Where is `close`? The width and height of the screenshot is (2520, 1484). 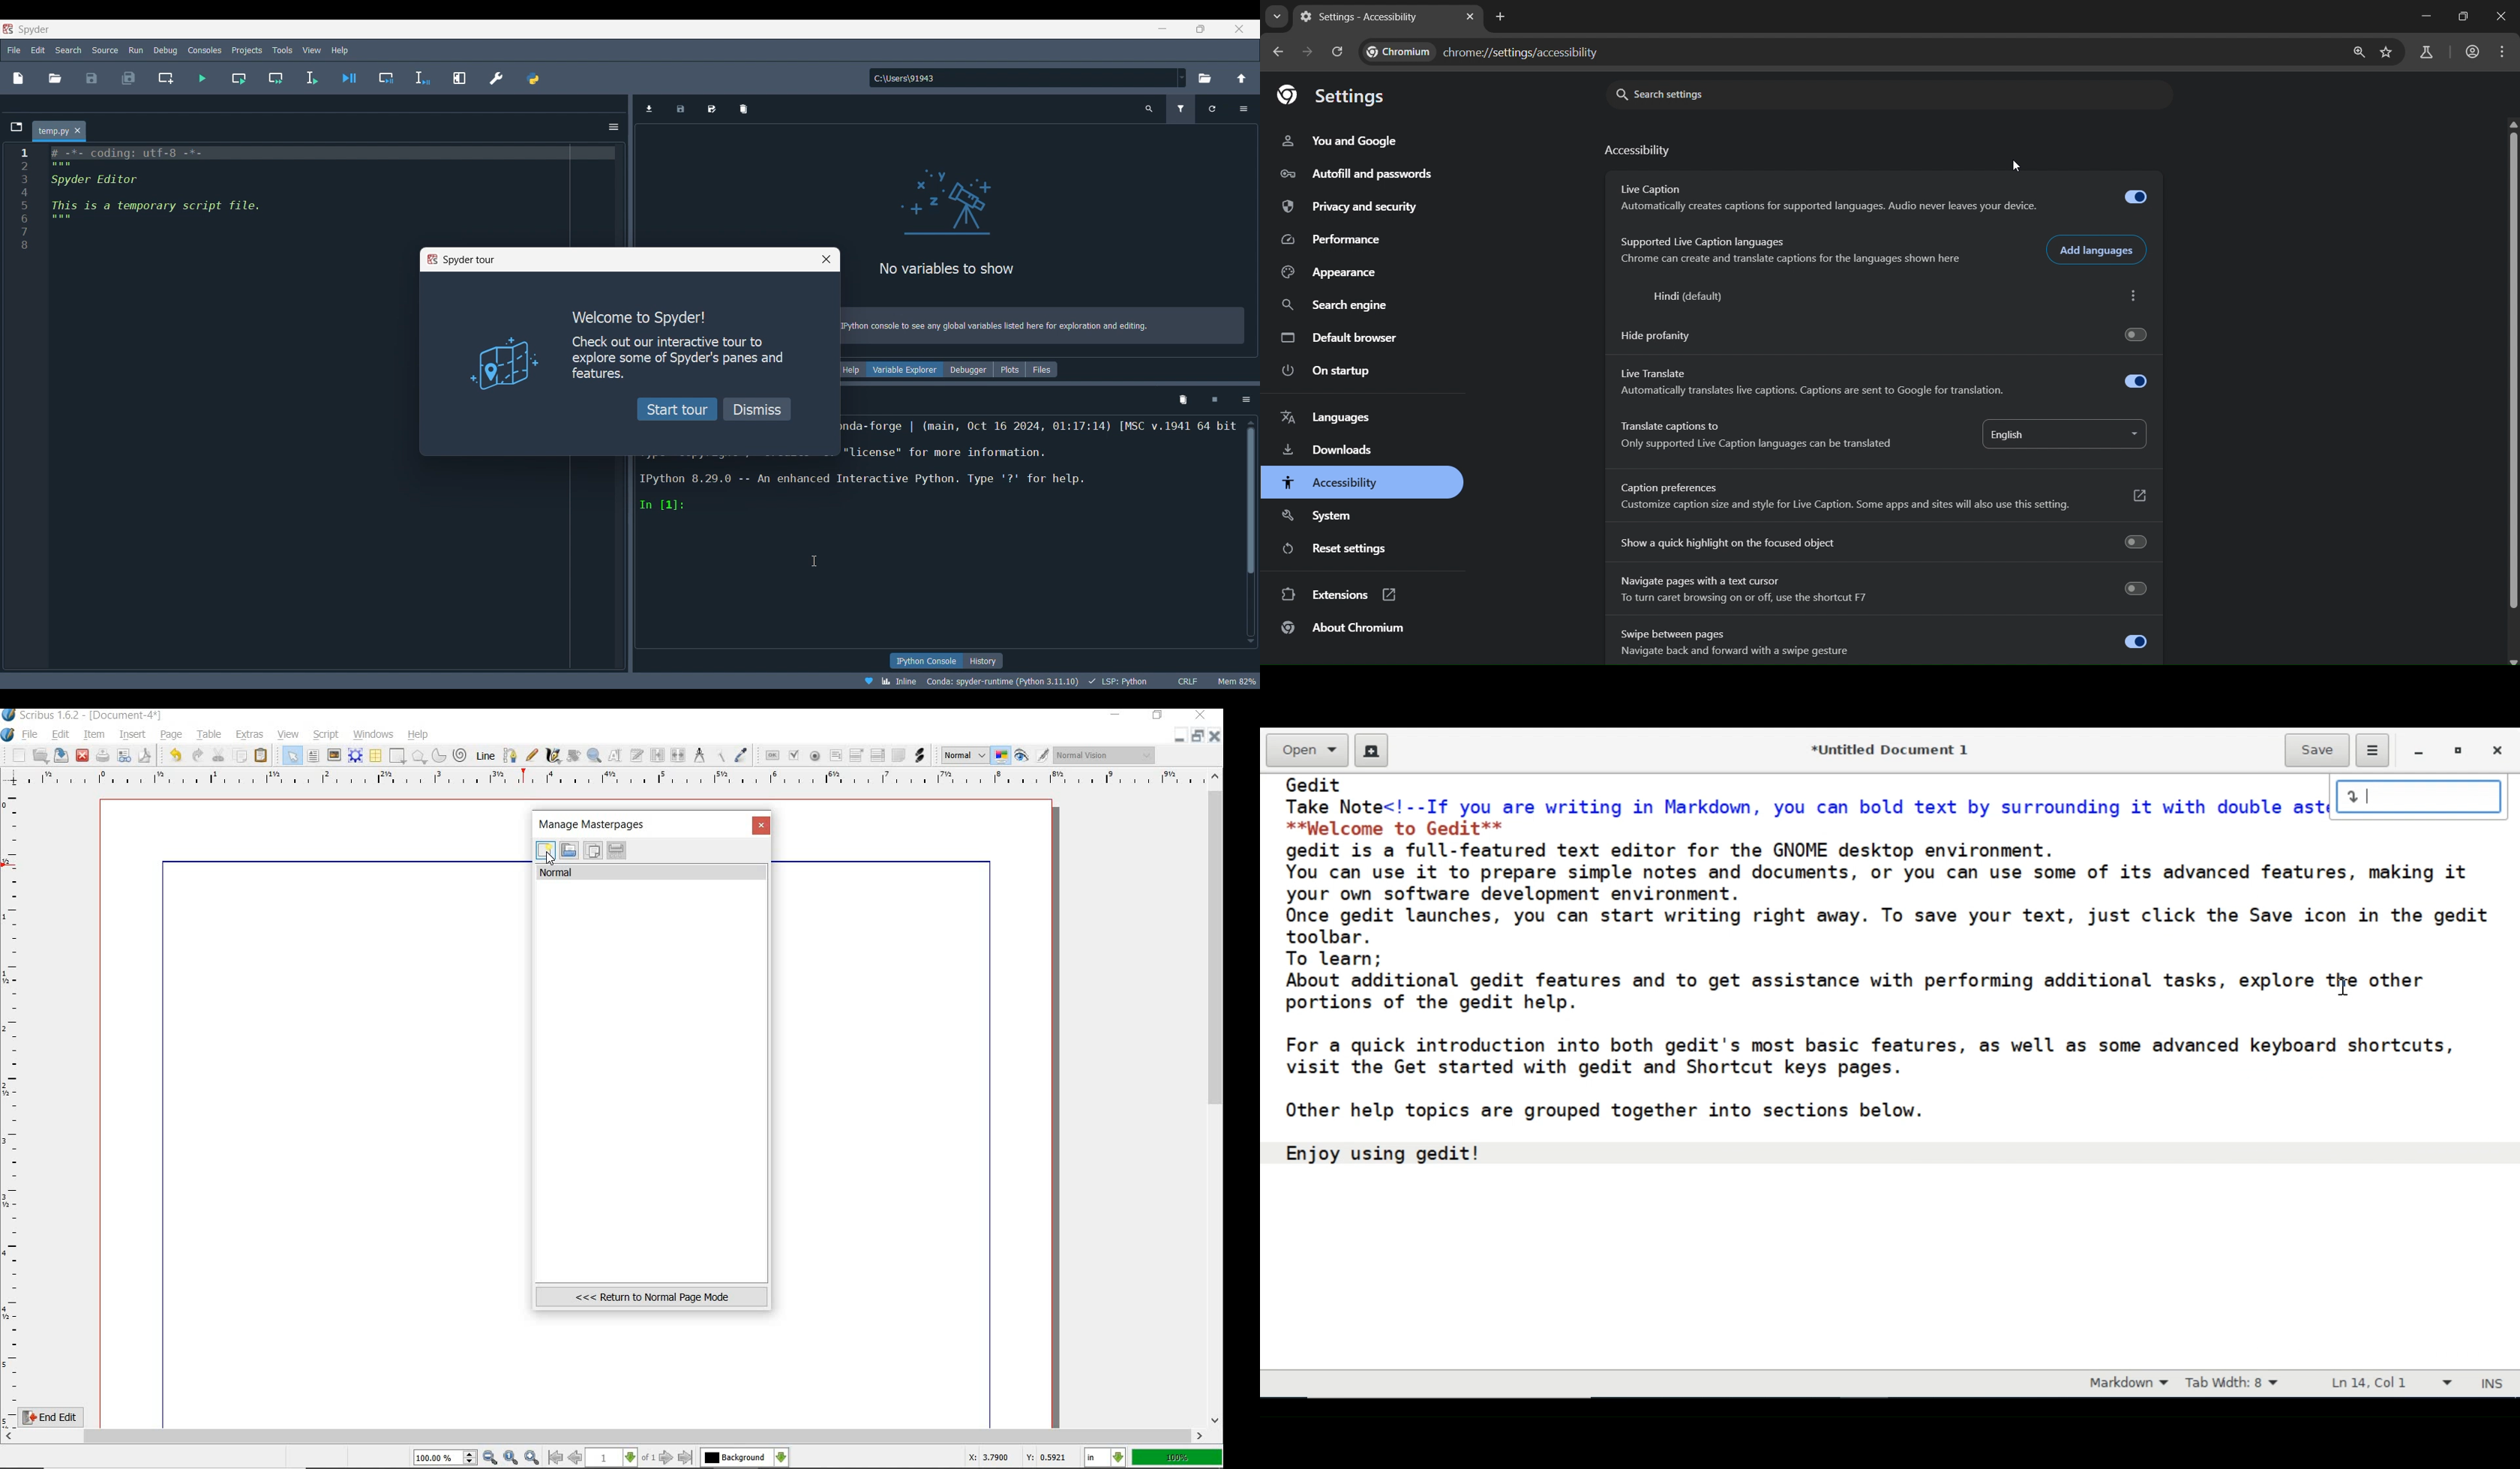 close is located at coordinates (826, 260).